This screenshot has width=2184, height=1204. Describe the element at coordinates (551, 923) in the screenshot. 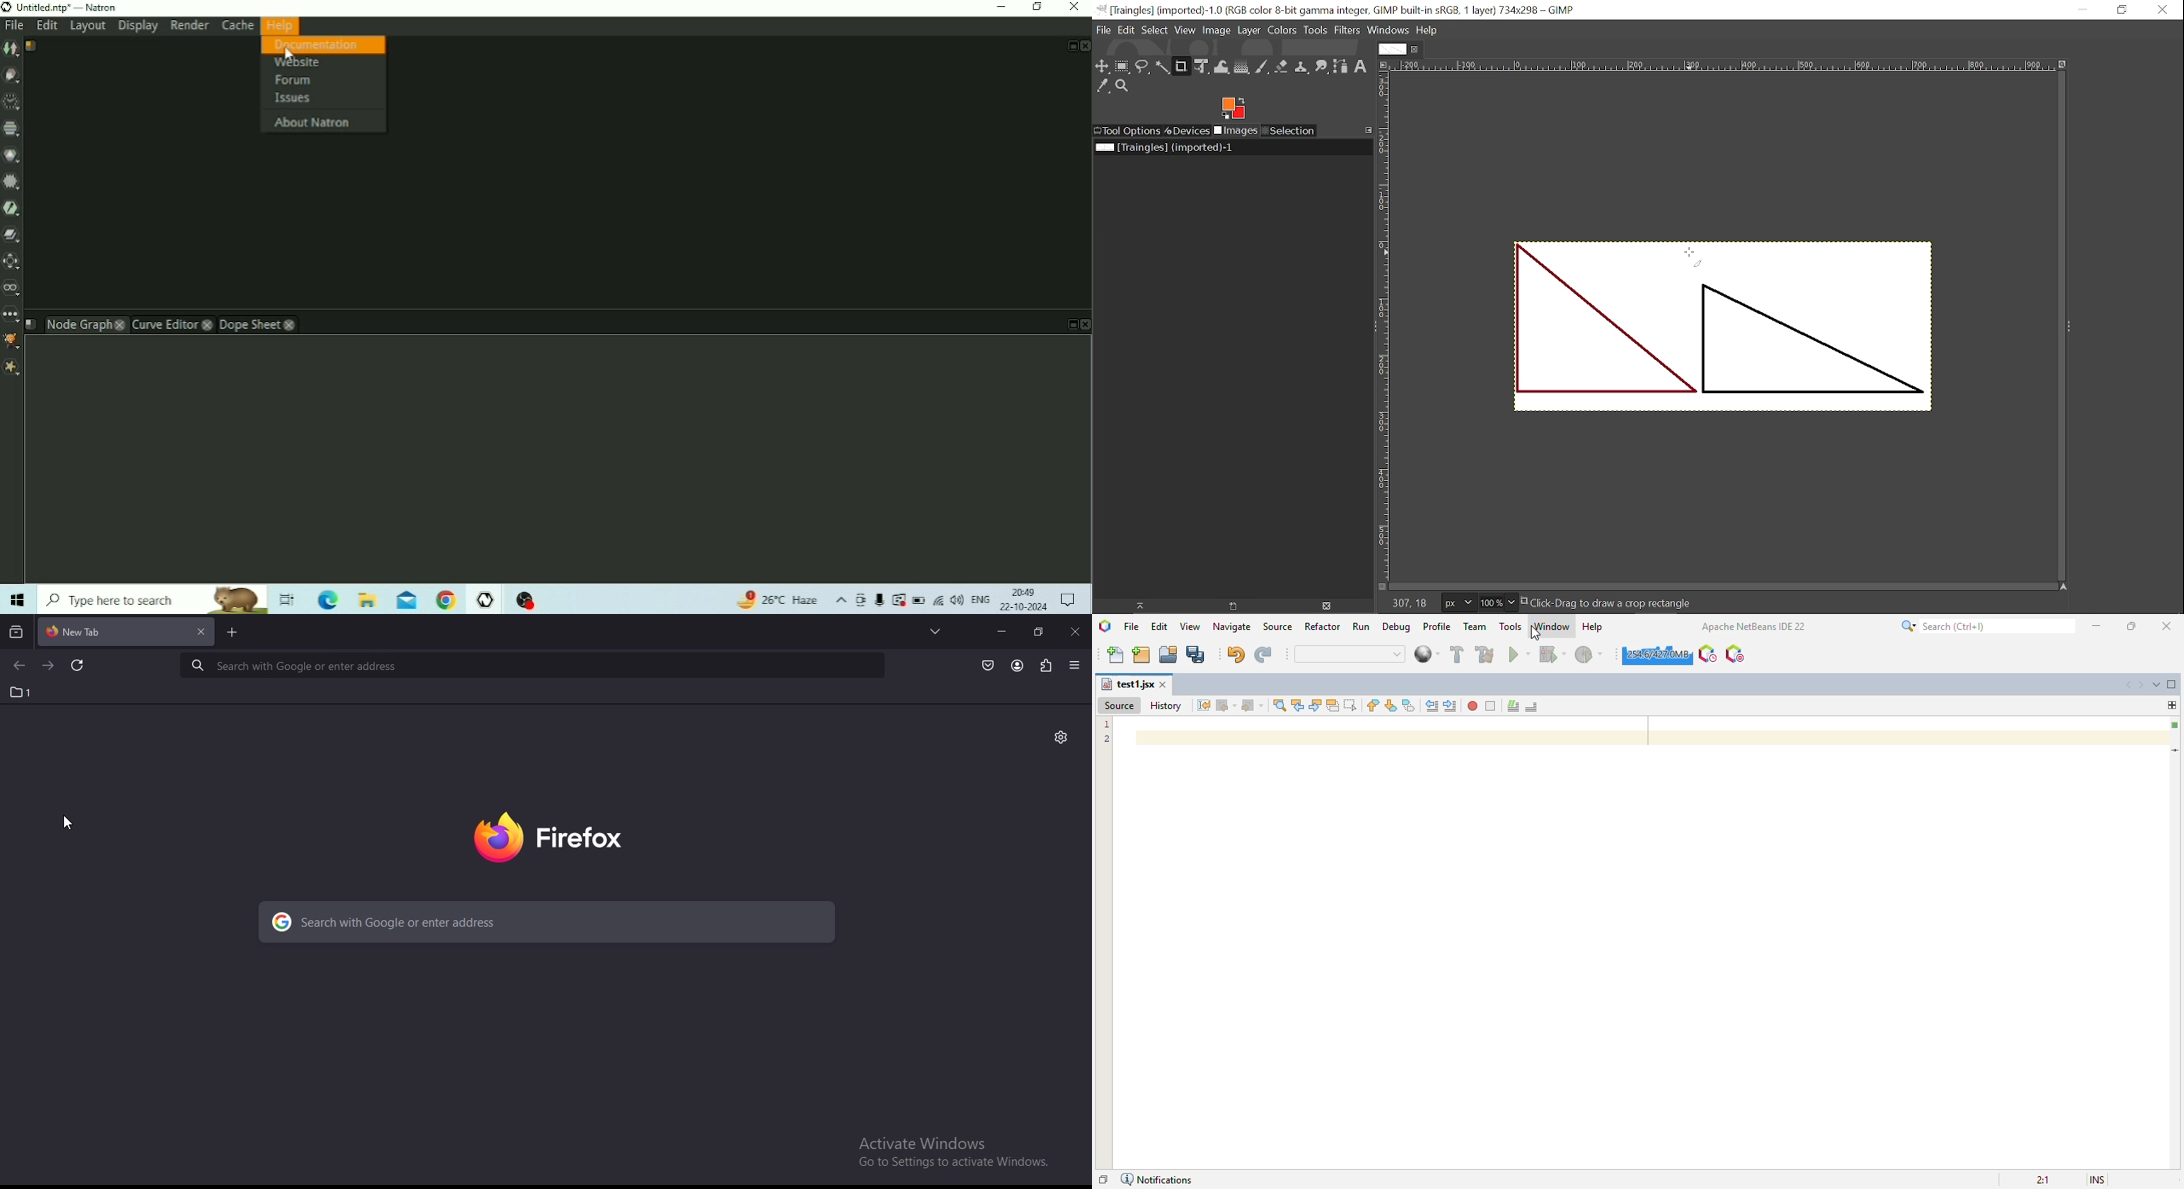

I see `search` at that location.